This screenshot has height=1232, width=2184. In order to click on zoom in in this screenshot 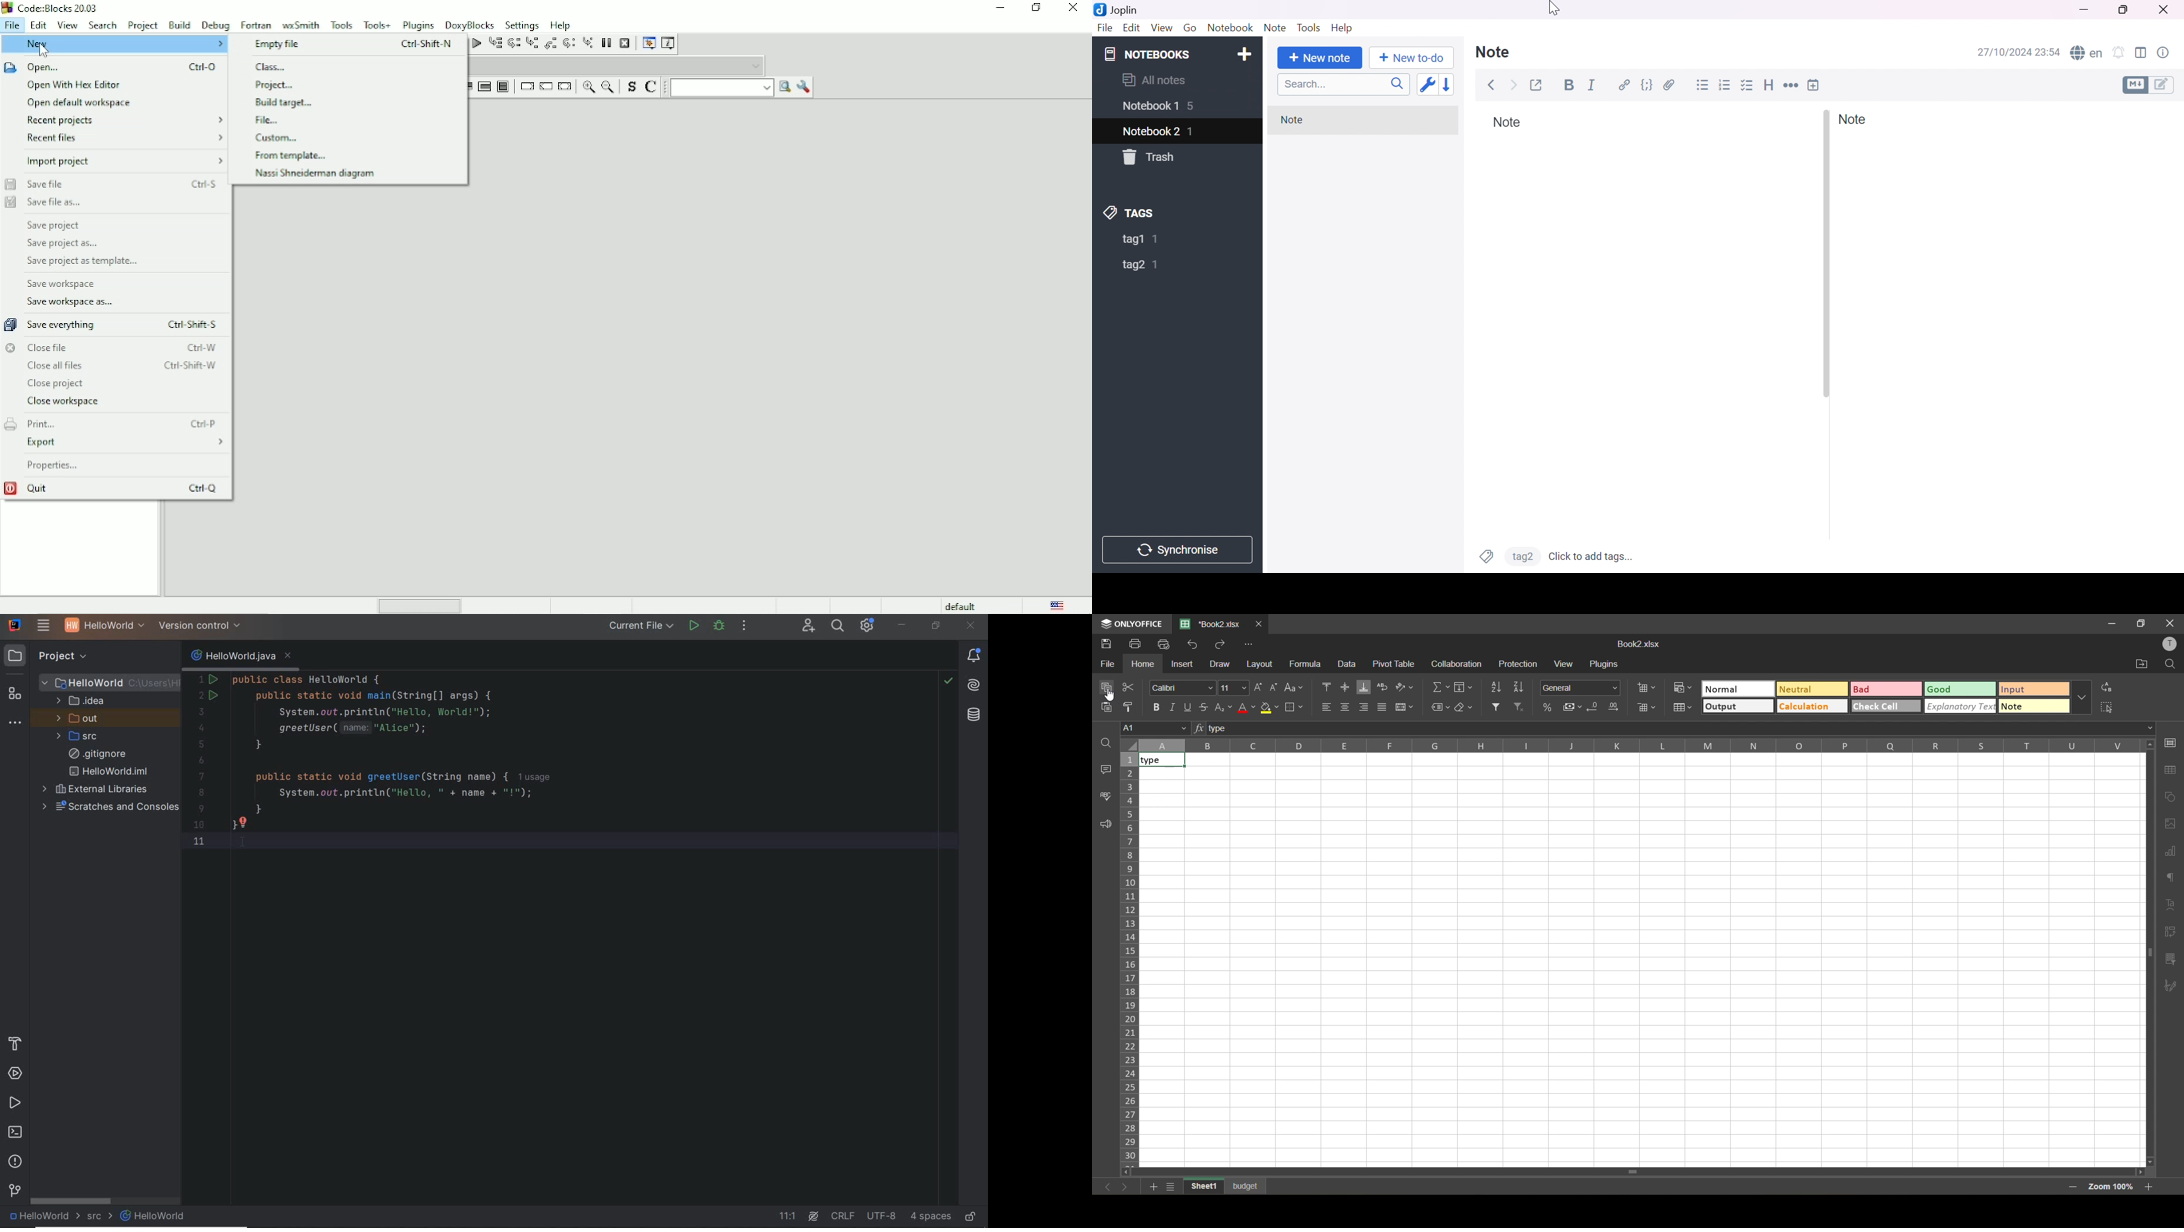, I will do `click(2150, 1187)`.